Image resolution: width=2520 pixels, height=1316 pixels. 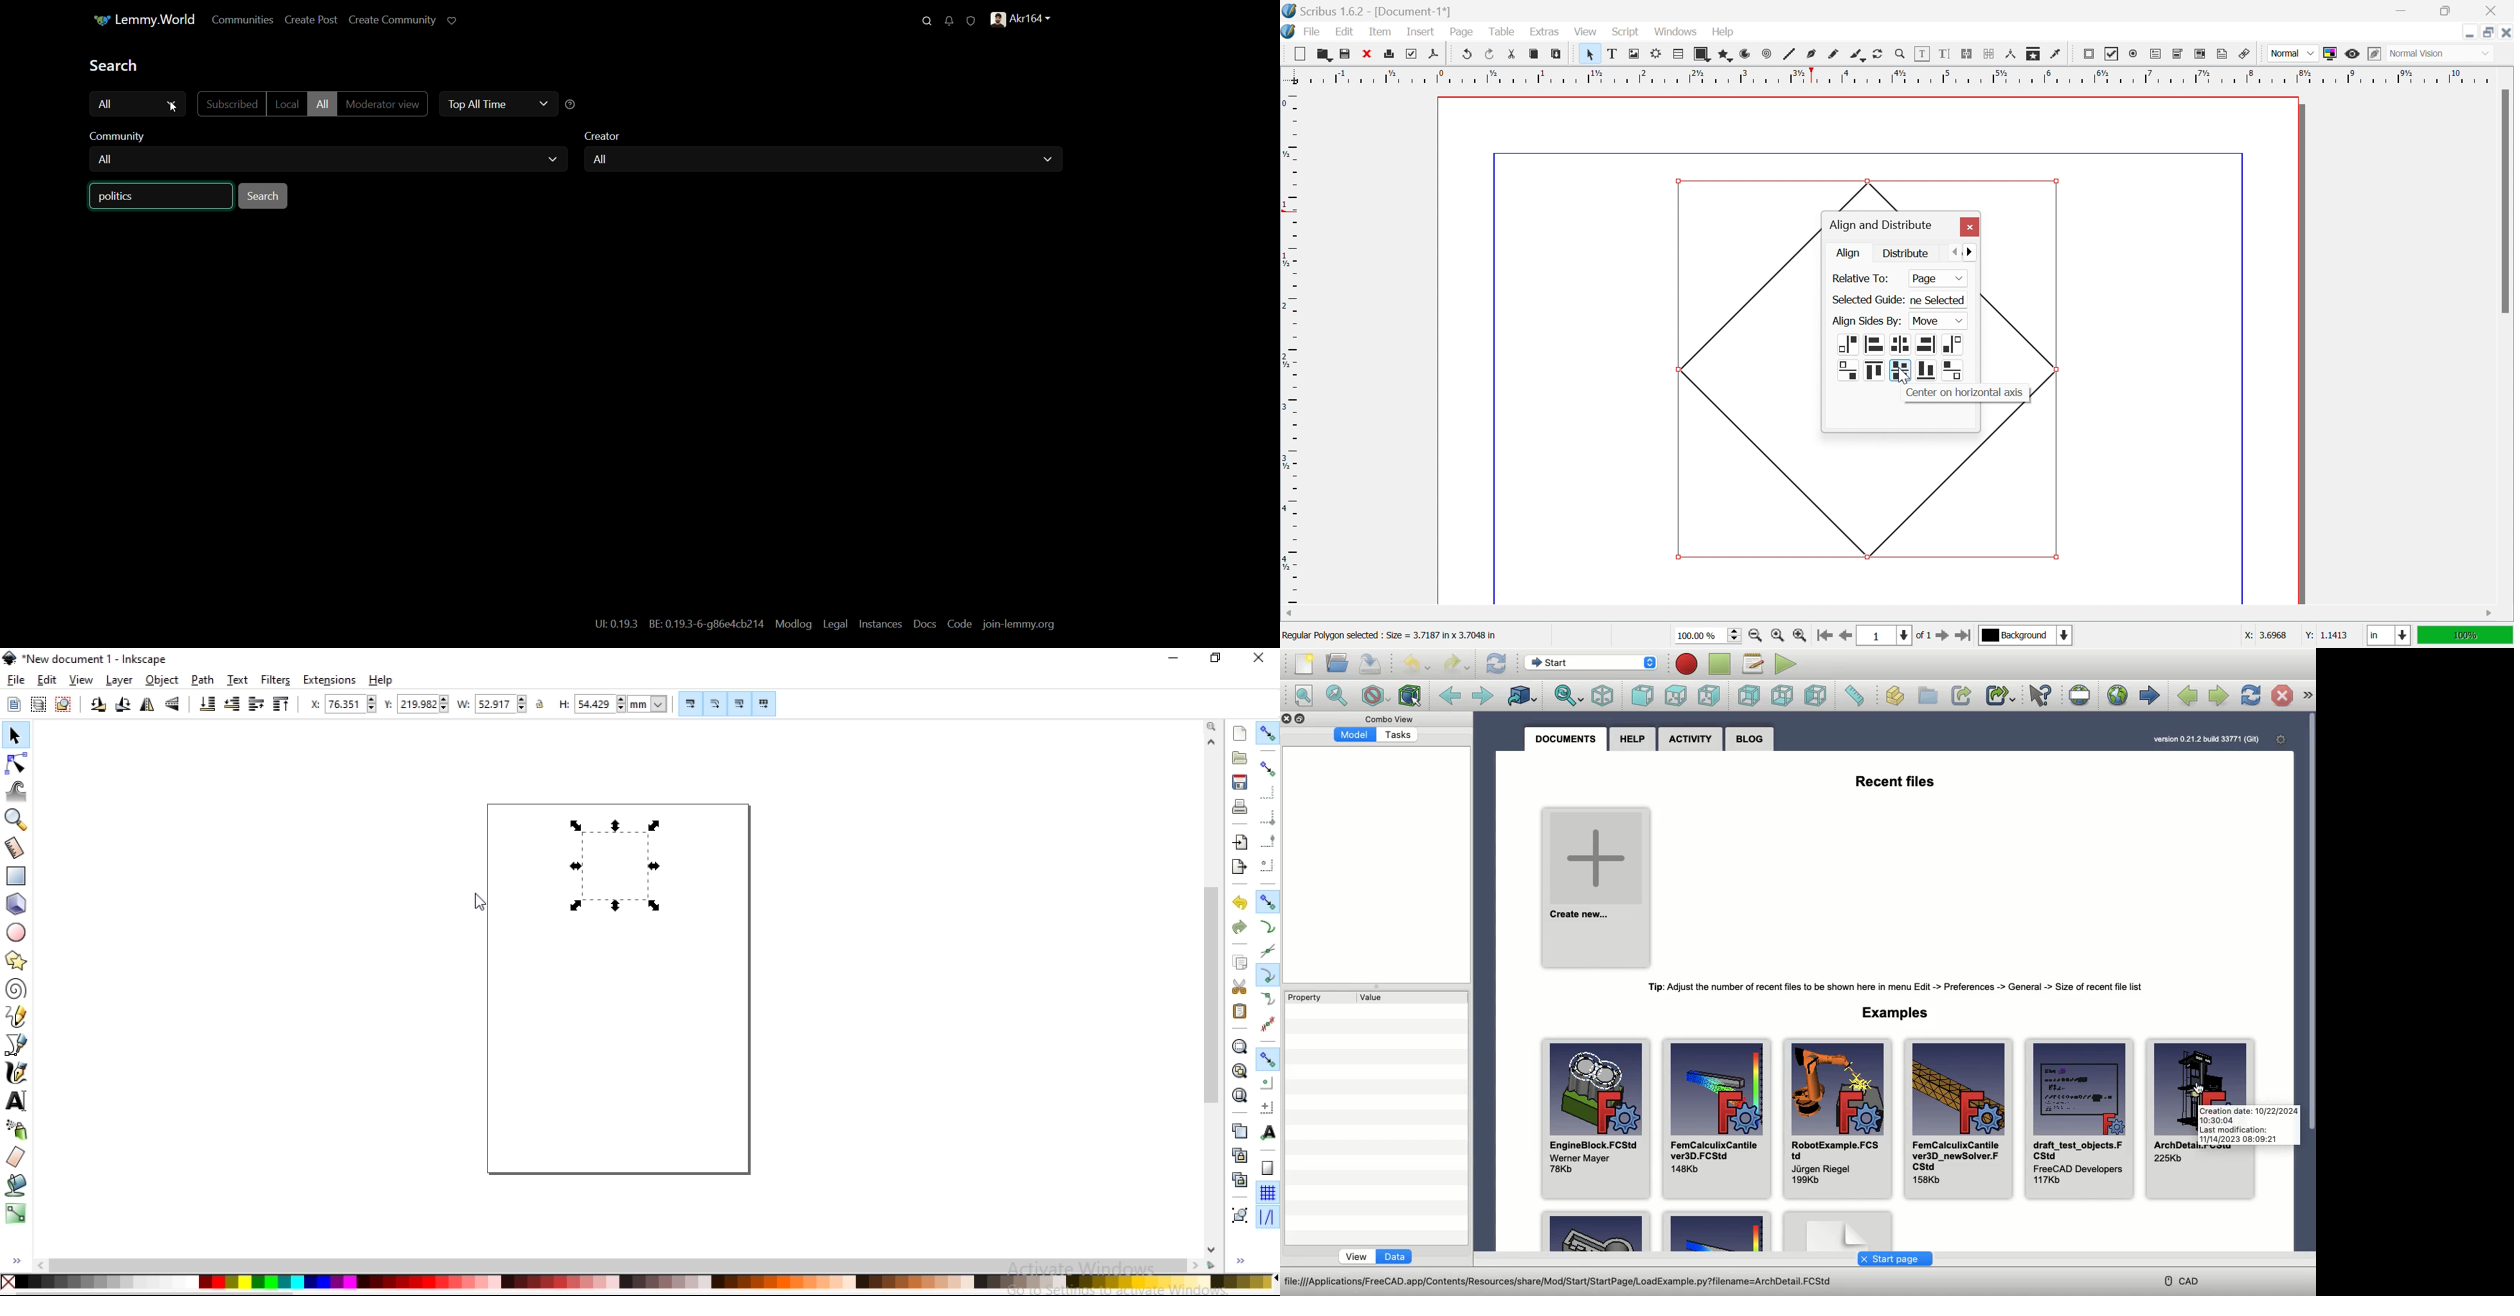 What do you see at coordinates (1749, 739) in the screenshot?
I see `Blog` at bounding box center [1749, 739].